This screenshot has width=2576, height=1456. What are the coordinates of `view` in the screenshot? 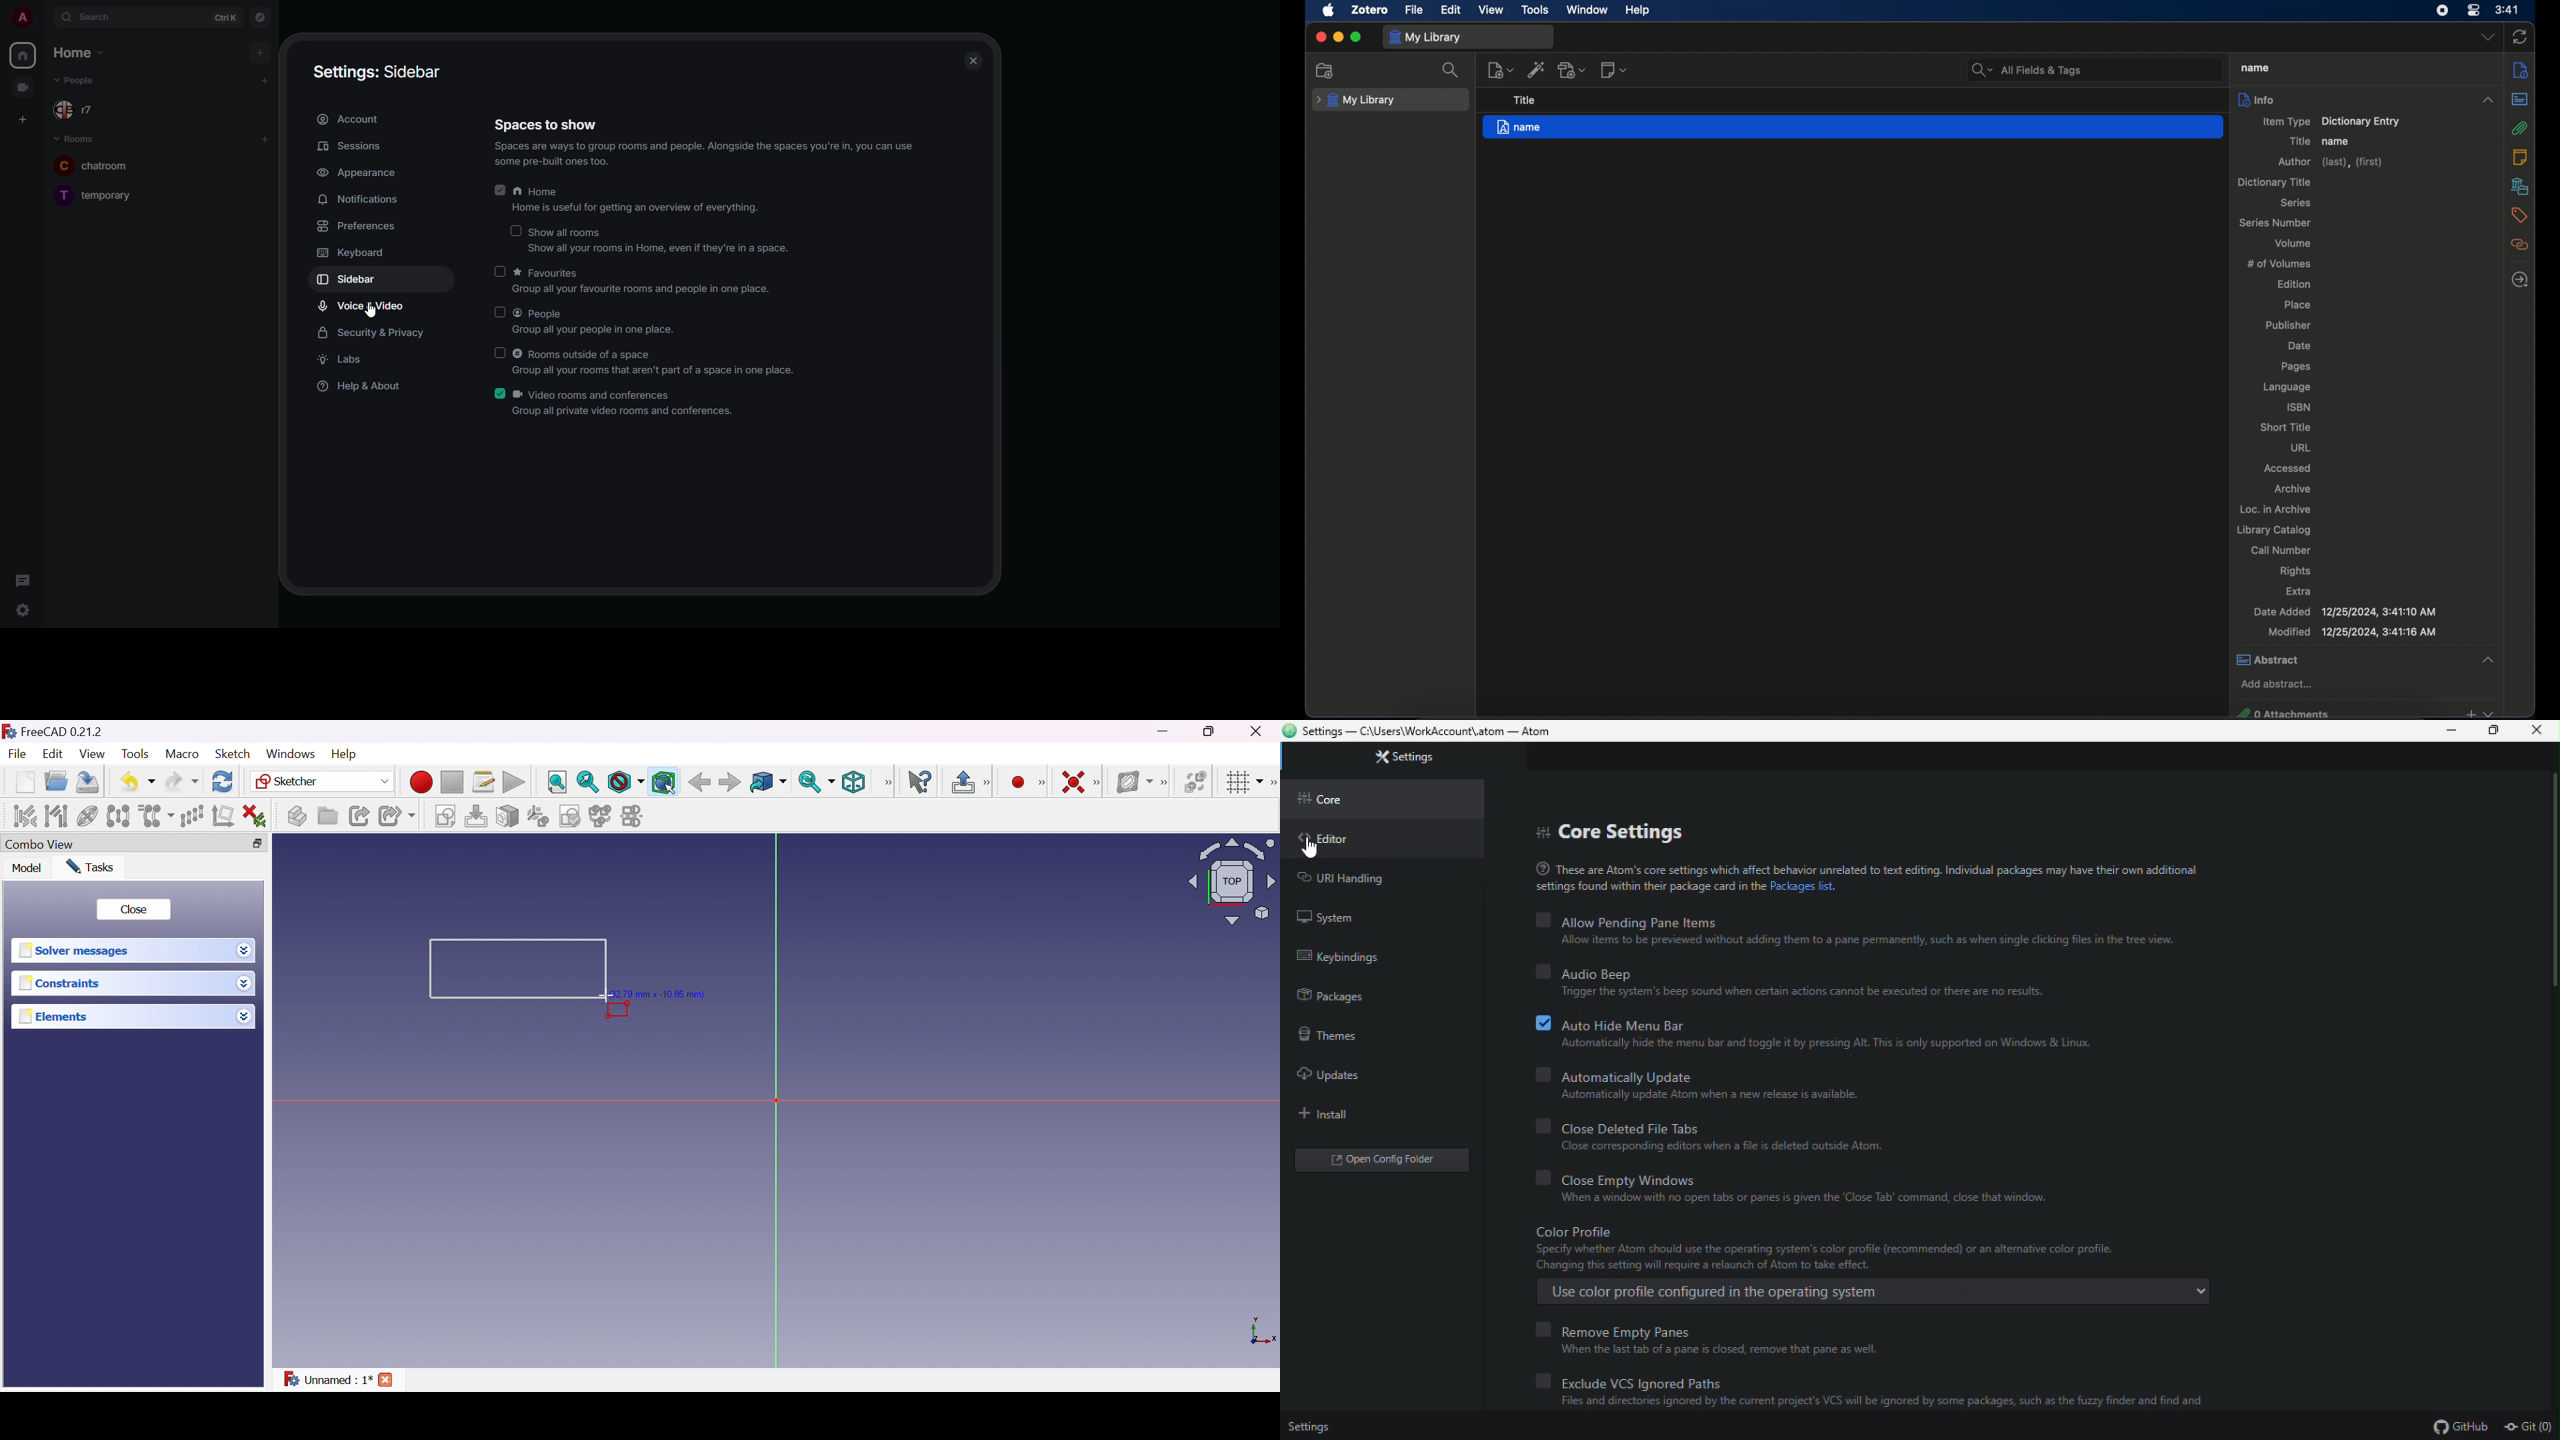 It's located at (1491, 10).